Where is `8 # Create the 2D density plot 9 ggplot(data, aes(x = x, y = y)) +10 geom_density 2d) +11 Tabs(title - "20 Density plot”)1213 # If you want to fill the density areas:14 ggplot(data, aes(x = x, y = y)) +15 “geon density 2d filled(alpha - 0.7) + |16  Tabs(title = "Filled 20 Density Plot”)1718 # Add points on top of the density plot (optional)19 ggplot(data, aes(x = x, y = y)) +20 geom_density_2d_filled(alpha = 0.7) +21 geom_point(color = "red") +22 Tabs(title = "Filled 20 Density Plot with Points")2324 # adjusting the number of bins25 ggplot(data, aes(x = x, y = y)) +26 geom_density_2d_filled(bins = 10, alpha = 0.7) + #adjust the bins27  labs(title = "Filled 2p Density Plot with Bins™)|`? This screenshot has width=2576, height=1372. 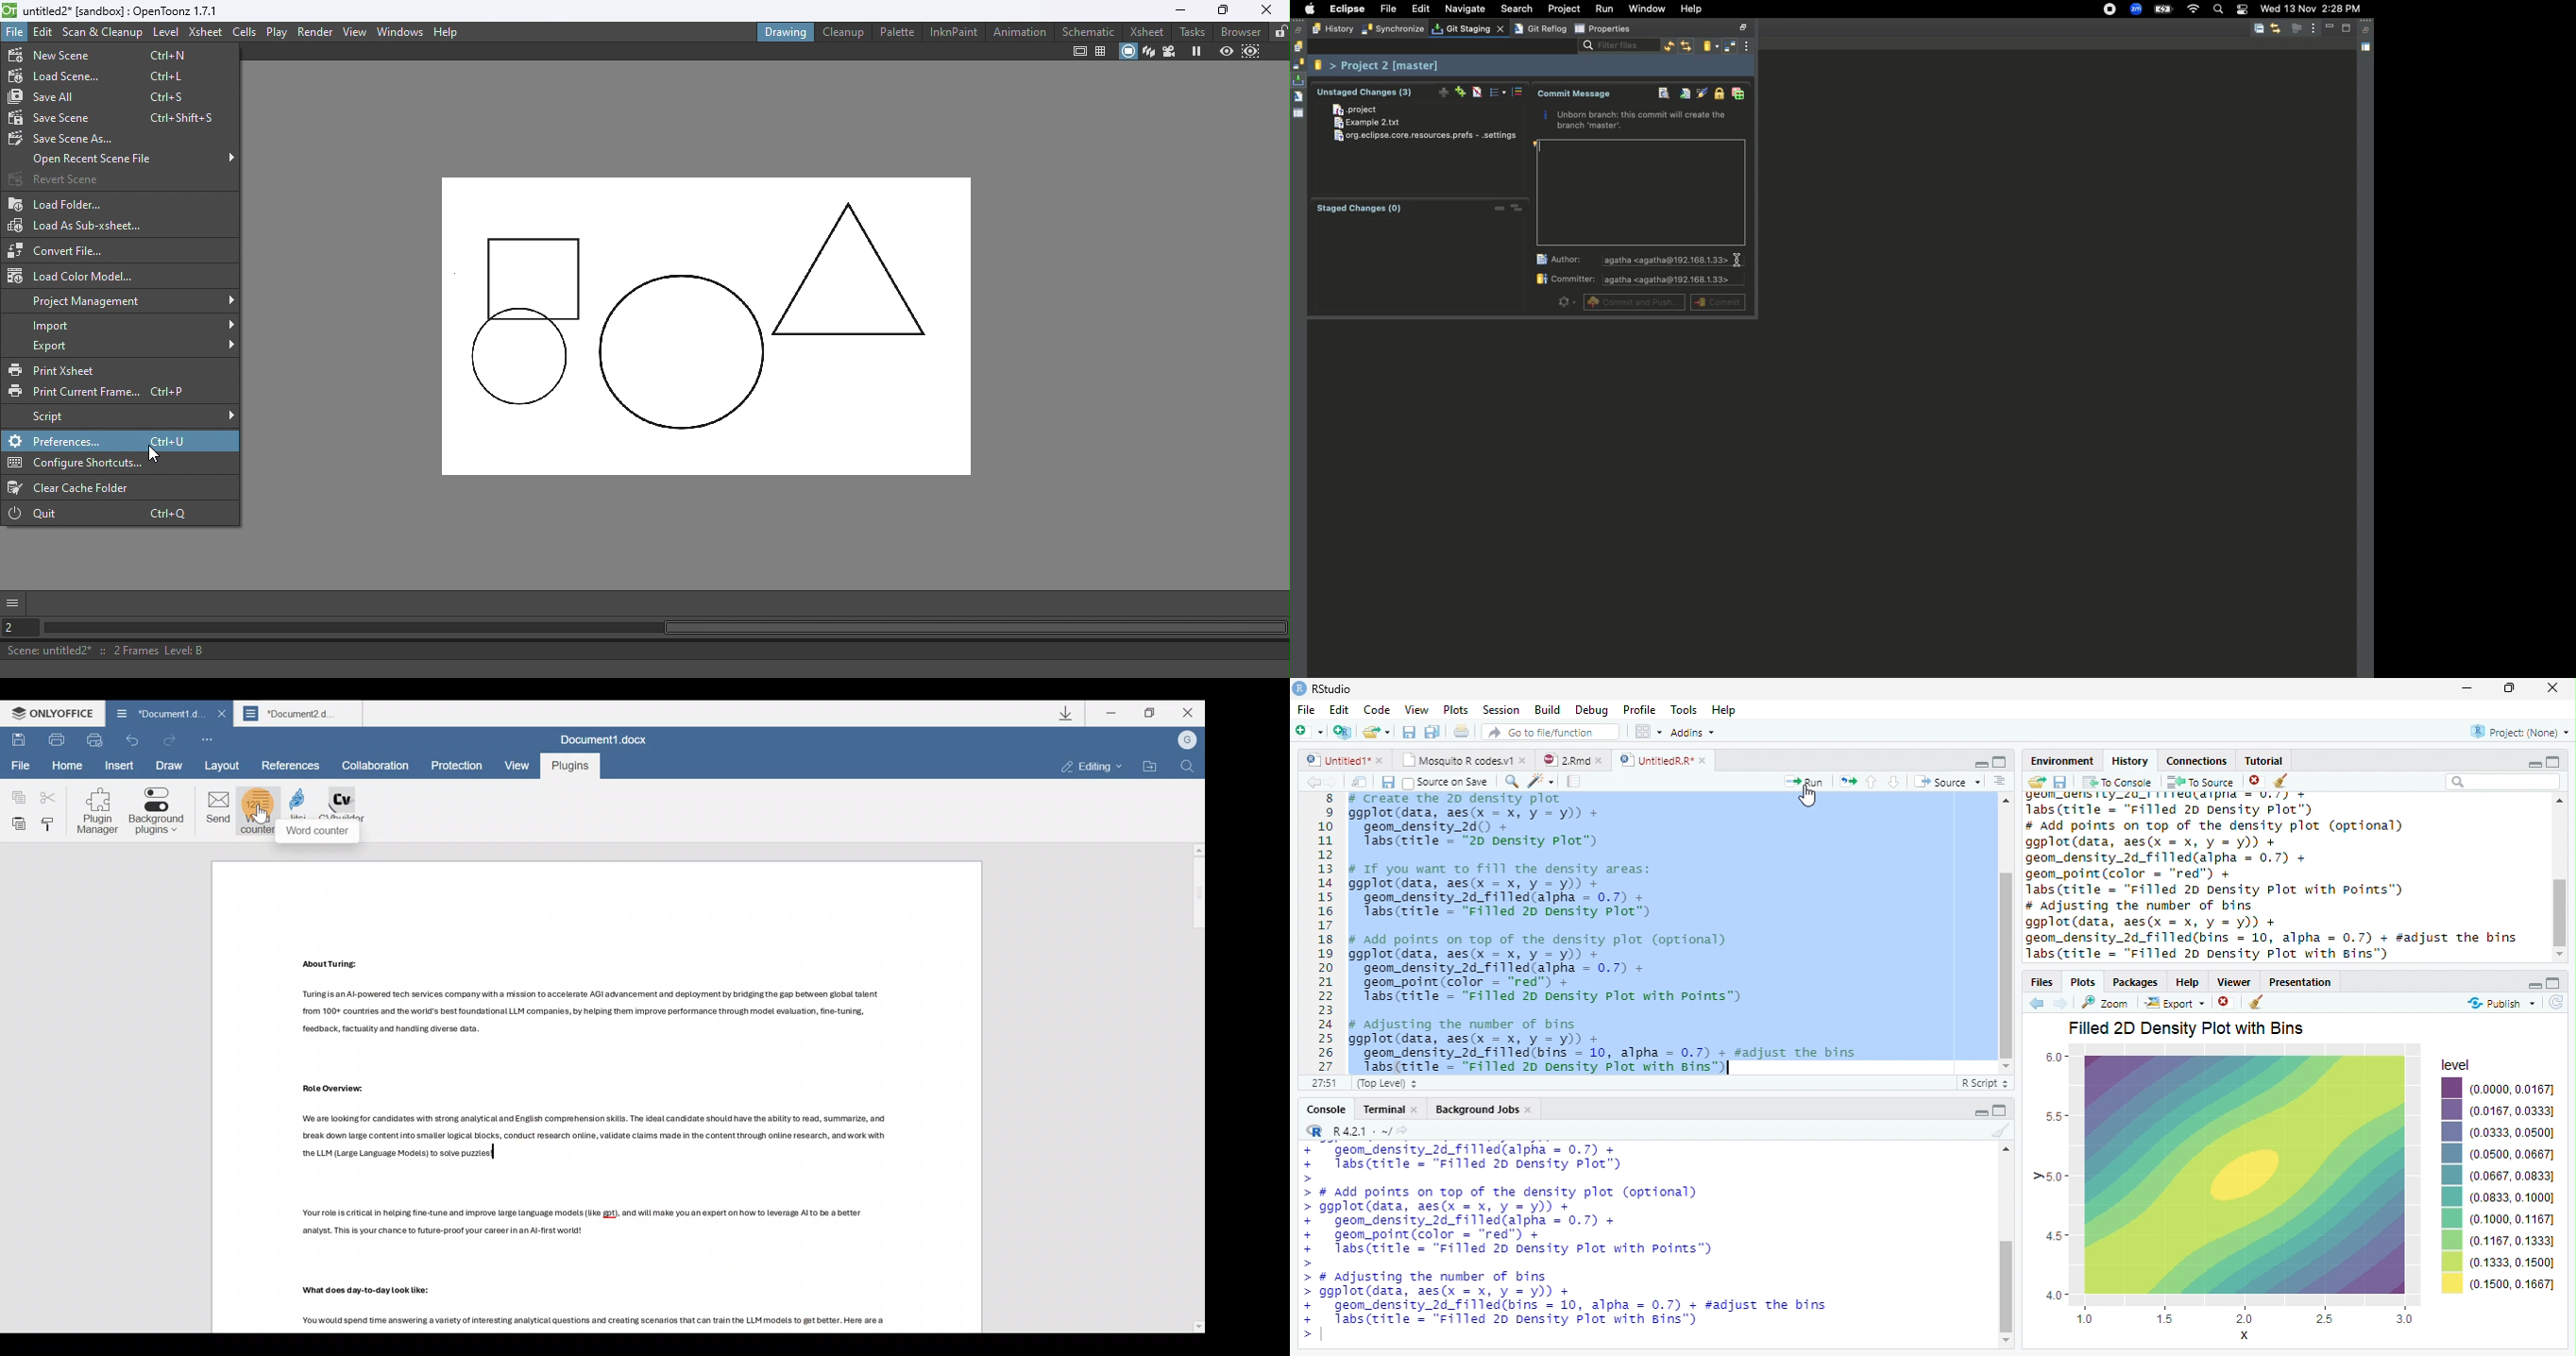
8 # Create the 2D density plot 9 ggplot(data, aes(x = x, y = y)) +10 geom_density 2d) +11 Tabs(title - "20 Density plot”)1213 # If you want to fill the density areas:14 ggplot(data, aes(x = x, y = y)) +15 “geon density 2d filled(alpha - 0.7) + |16  Tabs(title = "Filled 20 Density Plot”)1718 # Add points on top of the density plot (optional)19 ggplot(data, aes(x = x, y = y)) +20 geom_density_2d_filled(alpha = 0.7) +21 geom_point(color = "red") +22 Tabs(title = "Filled 20 Density Plot with Points")2324 # adjusting the number of bins25 ggplot(data, aes(x = x, y = y)) +26 geom_density_2d_filled(bins = 10, alpha = 0.7) + #adjust the bins27  labs(title = "Filled 2p Density Plot with Bins™)| is located at coordinates (1632, 934).